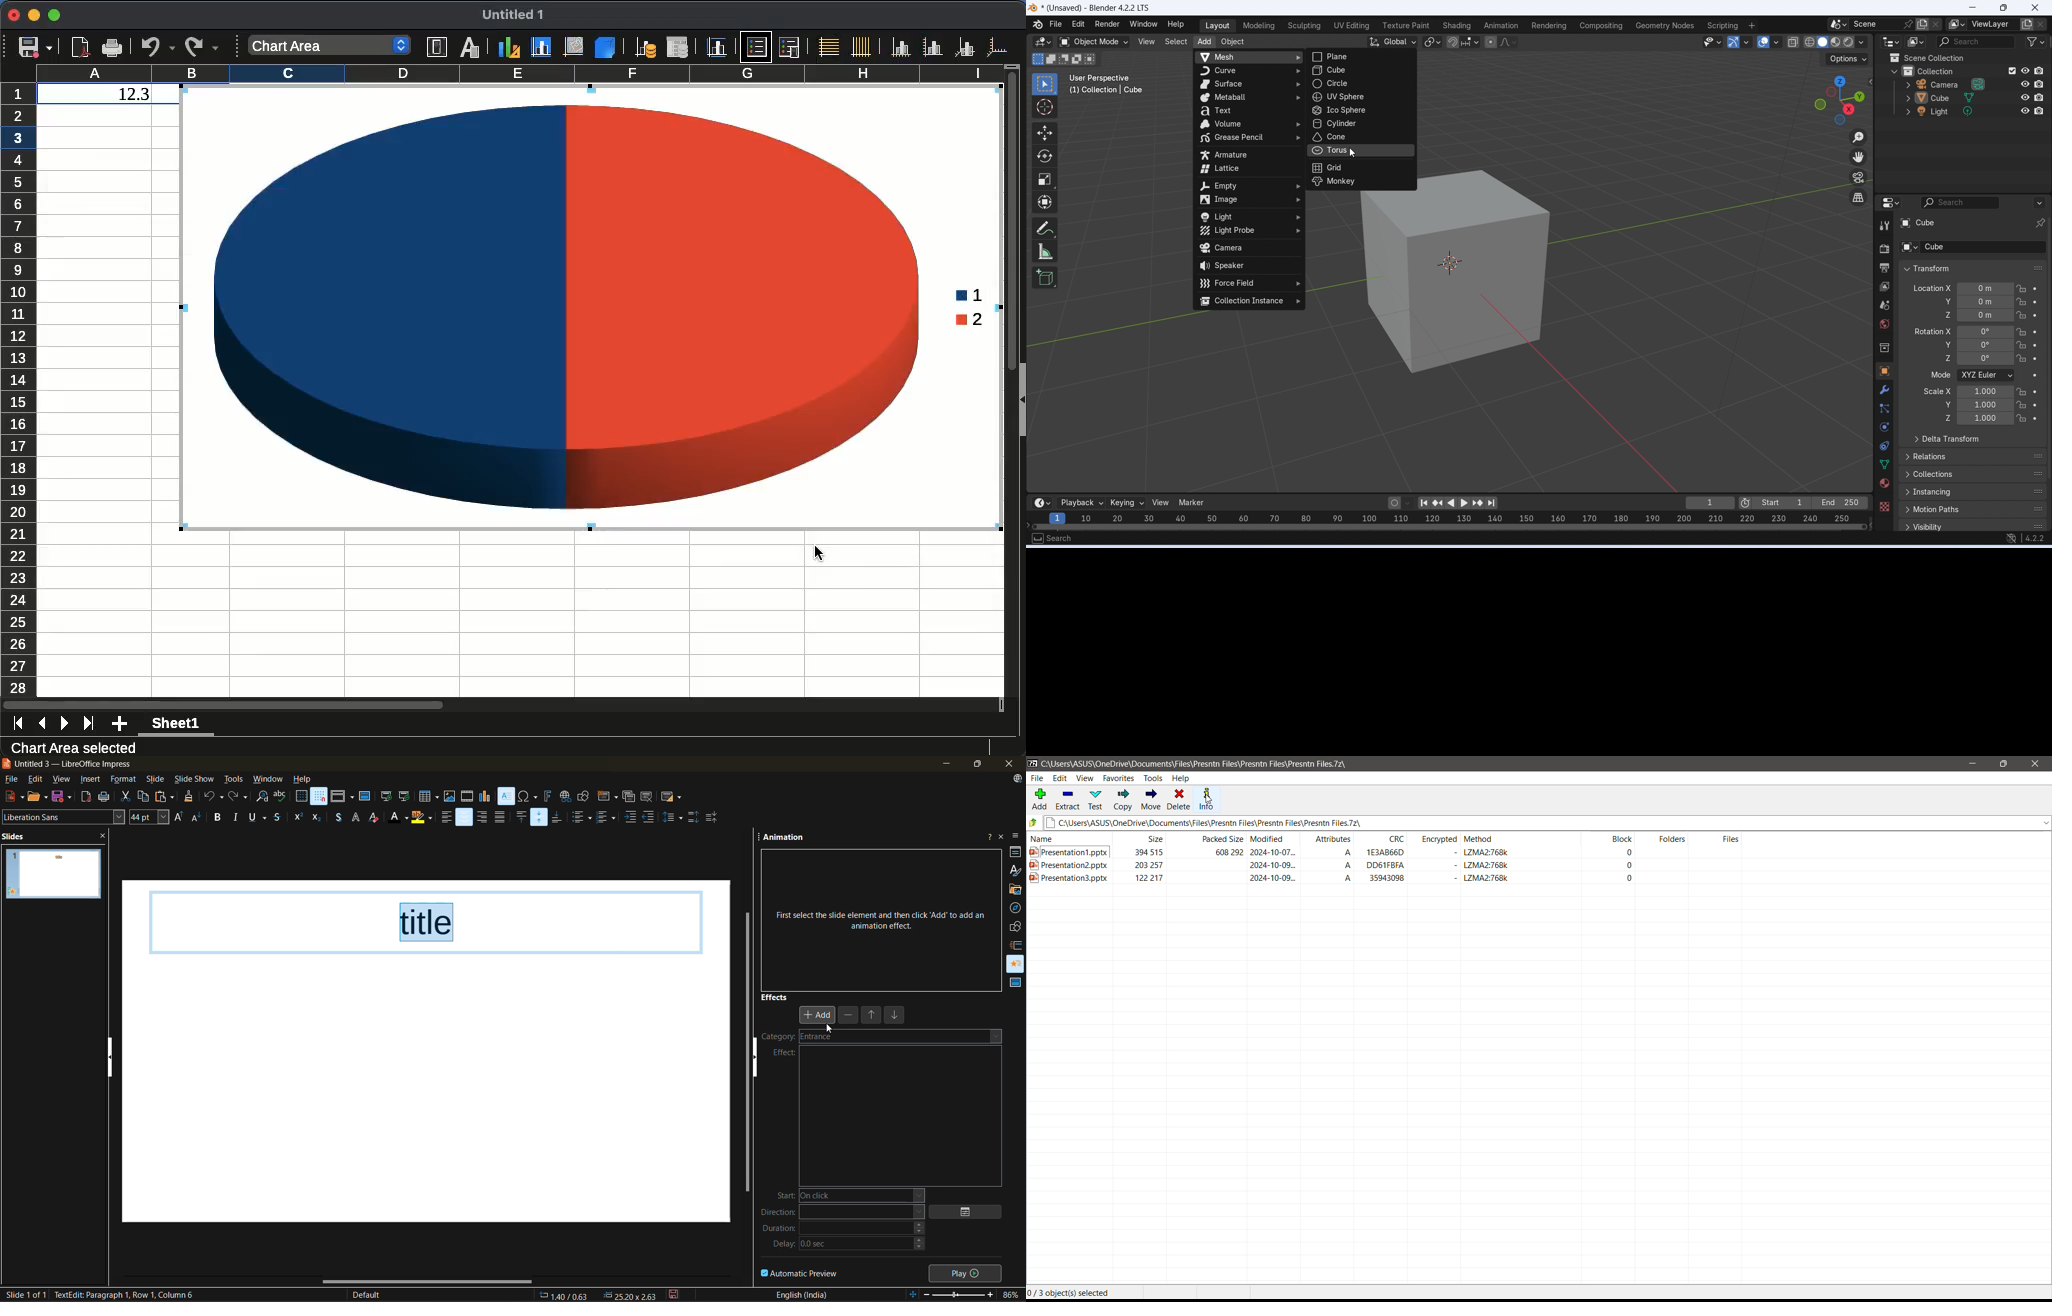  I want to click on Y axis, so click(2000, 302).